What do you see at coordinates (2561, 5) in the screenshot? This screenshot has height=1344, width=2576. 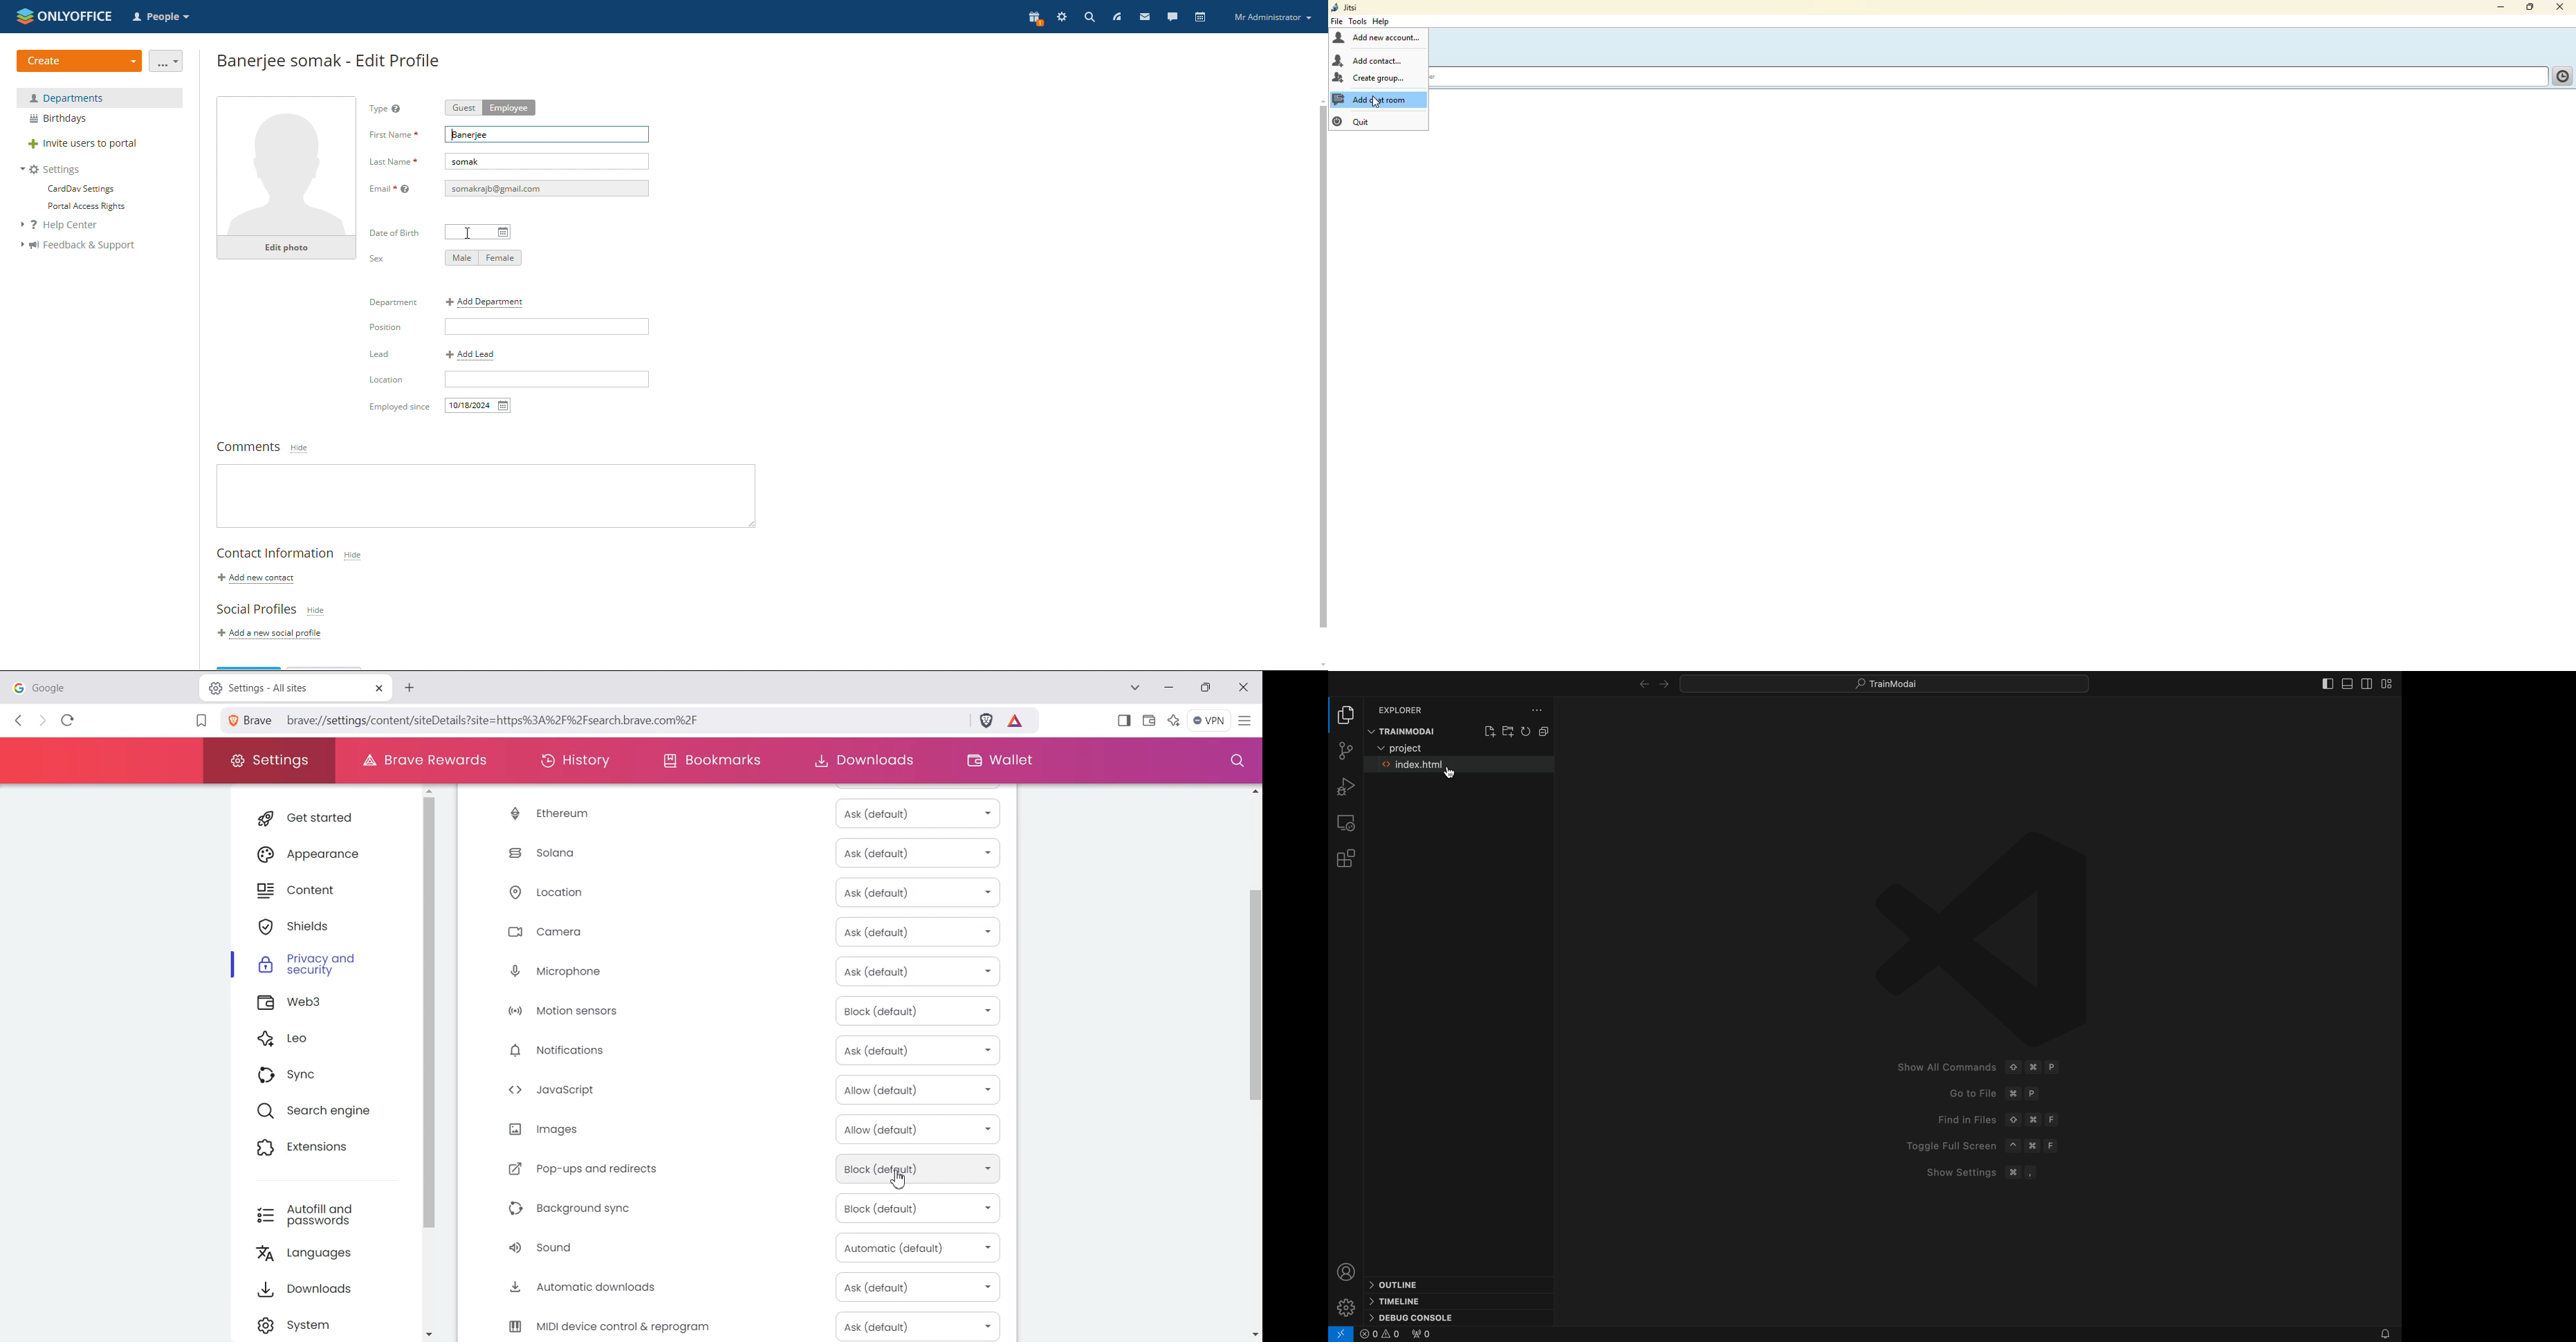 I see `close` at bounding box center [2561, 5].